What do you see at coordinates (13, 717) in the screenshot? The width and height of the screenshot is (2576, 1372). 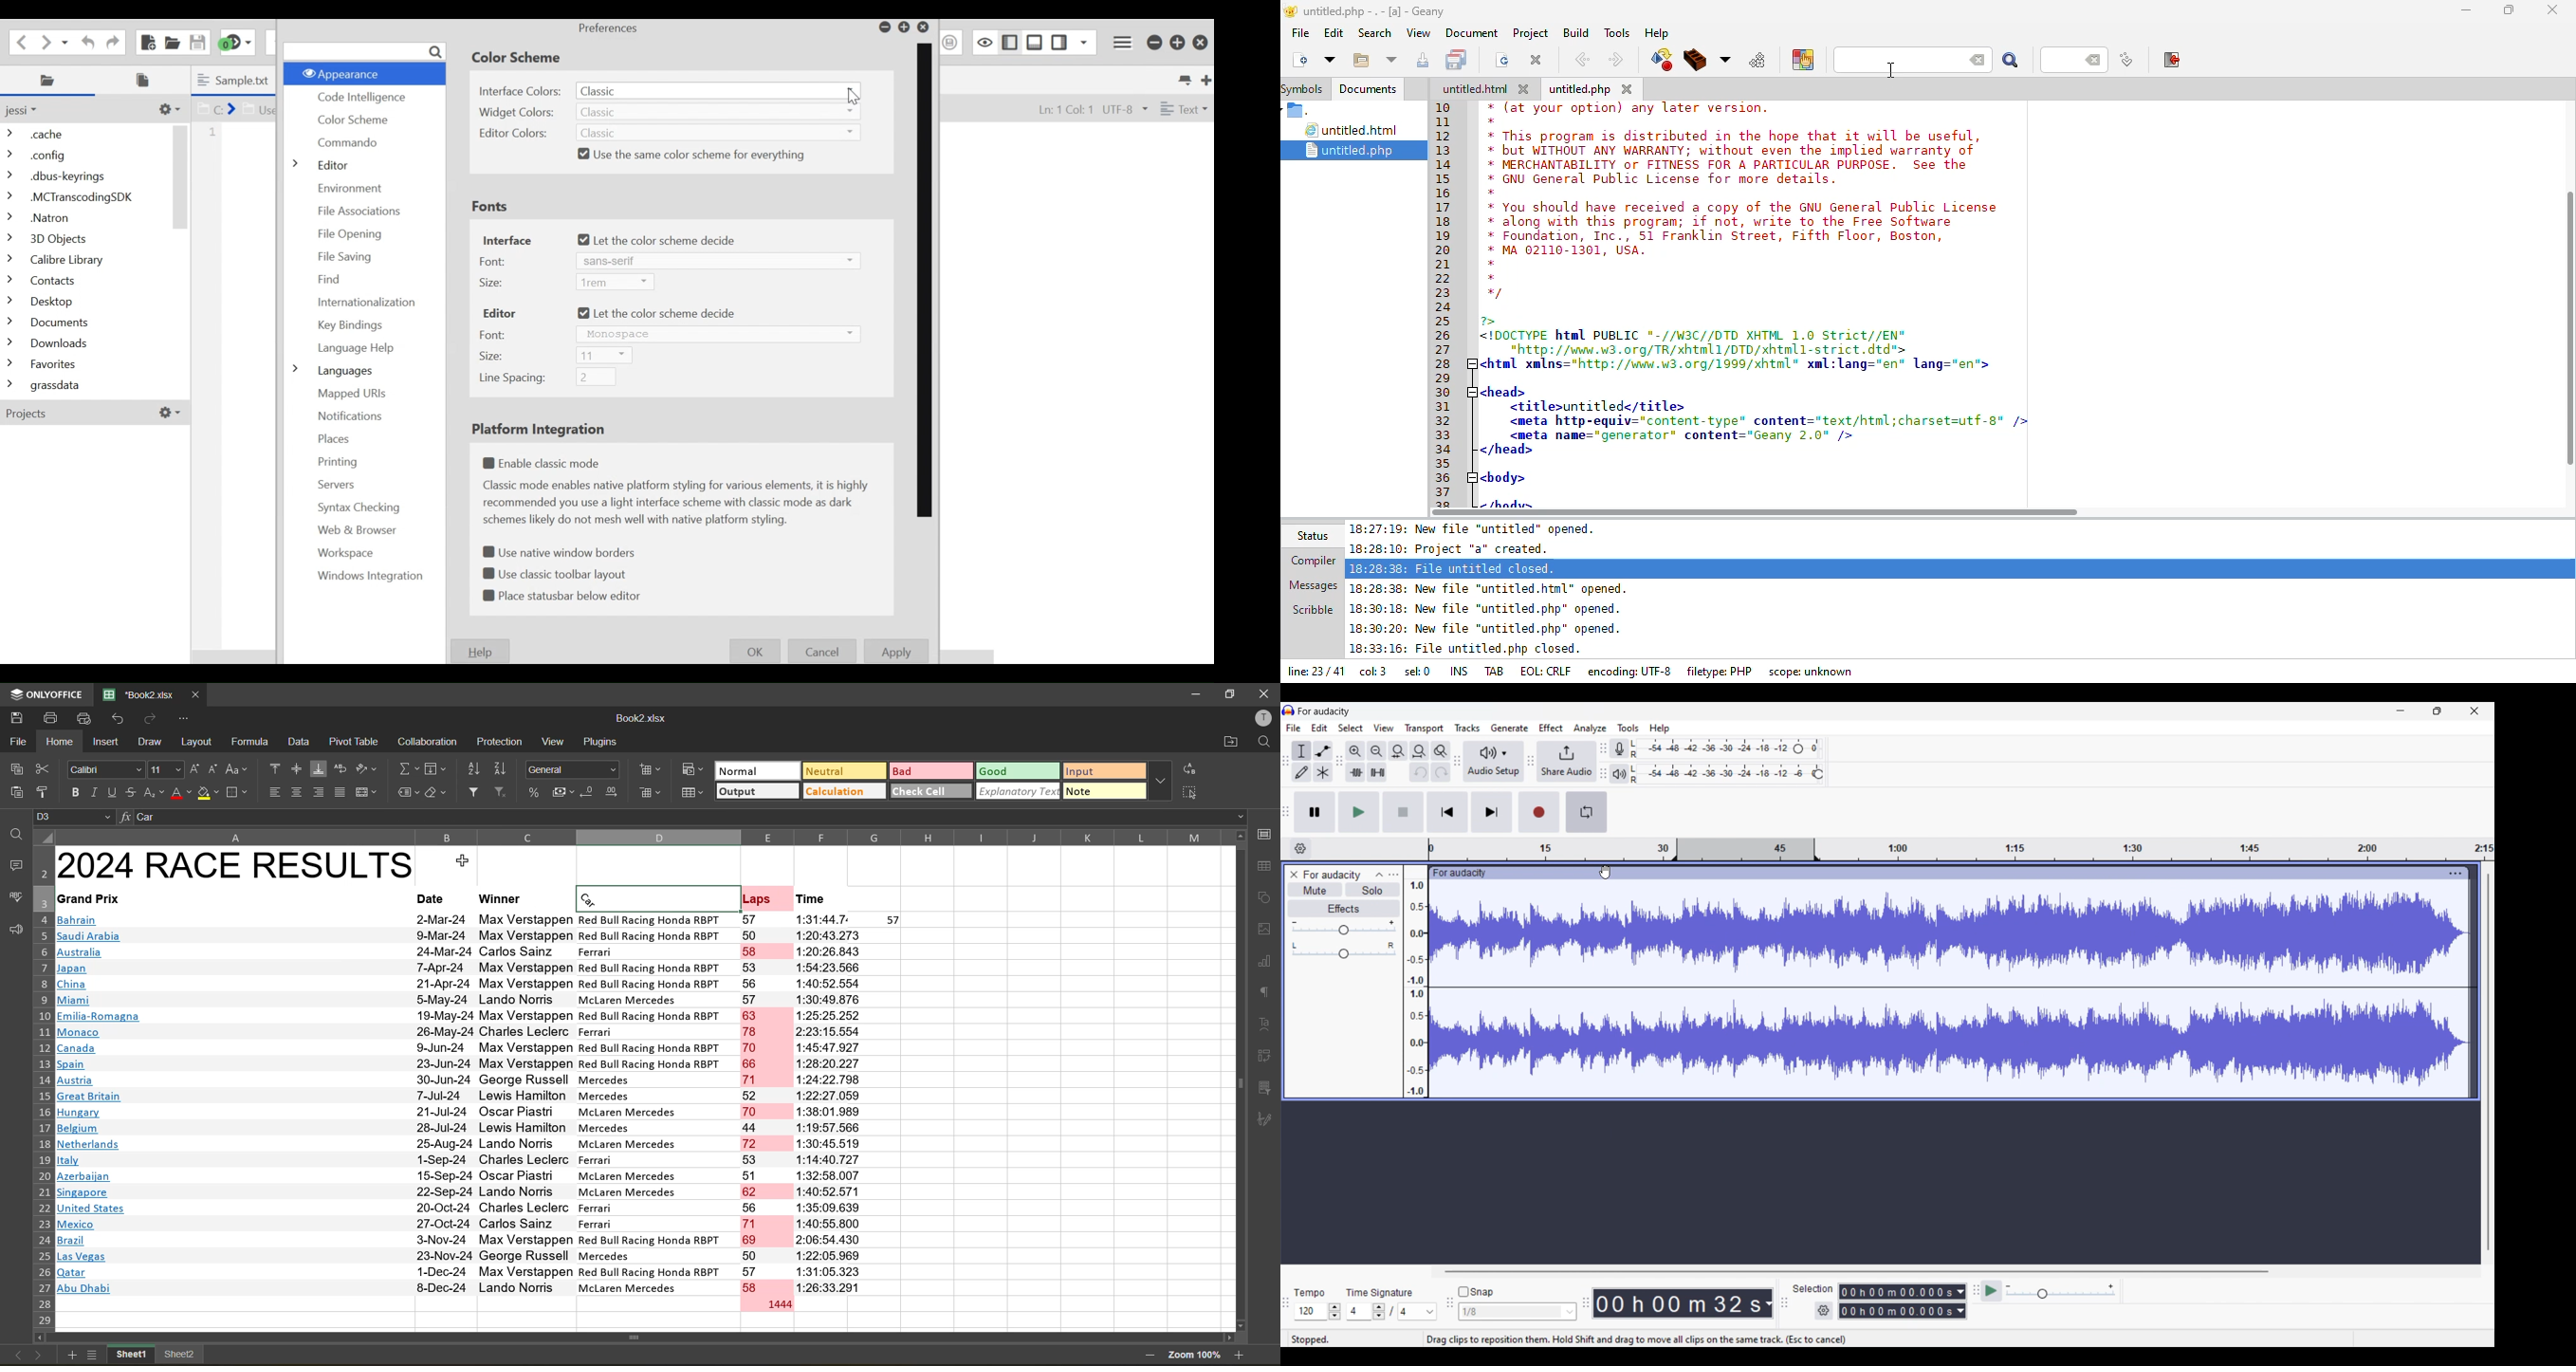 I see `save` at bounding box center [13, 717].